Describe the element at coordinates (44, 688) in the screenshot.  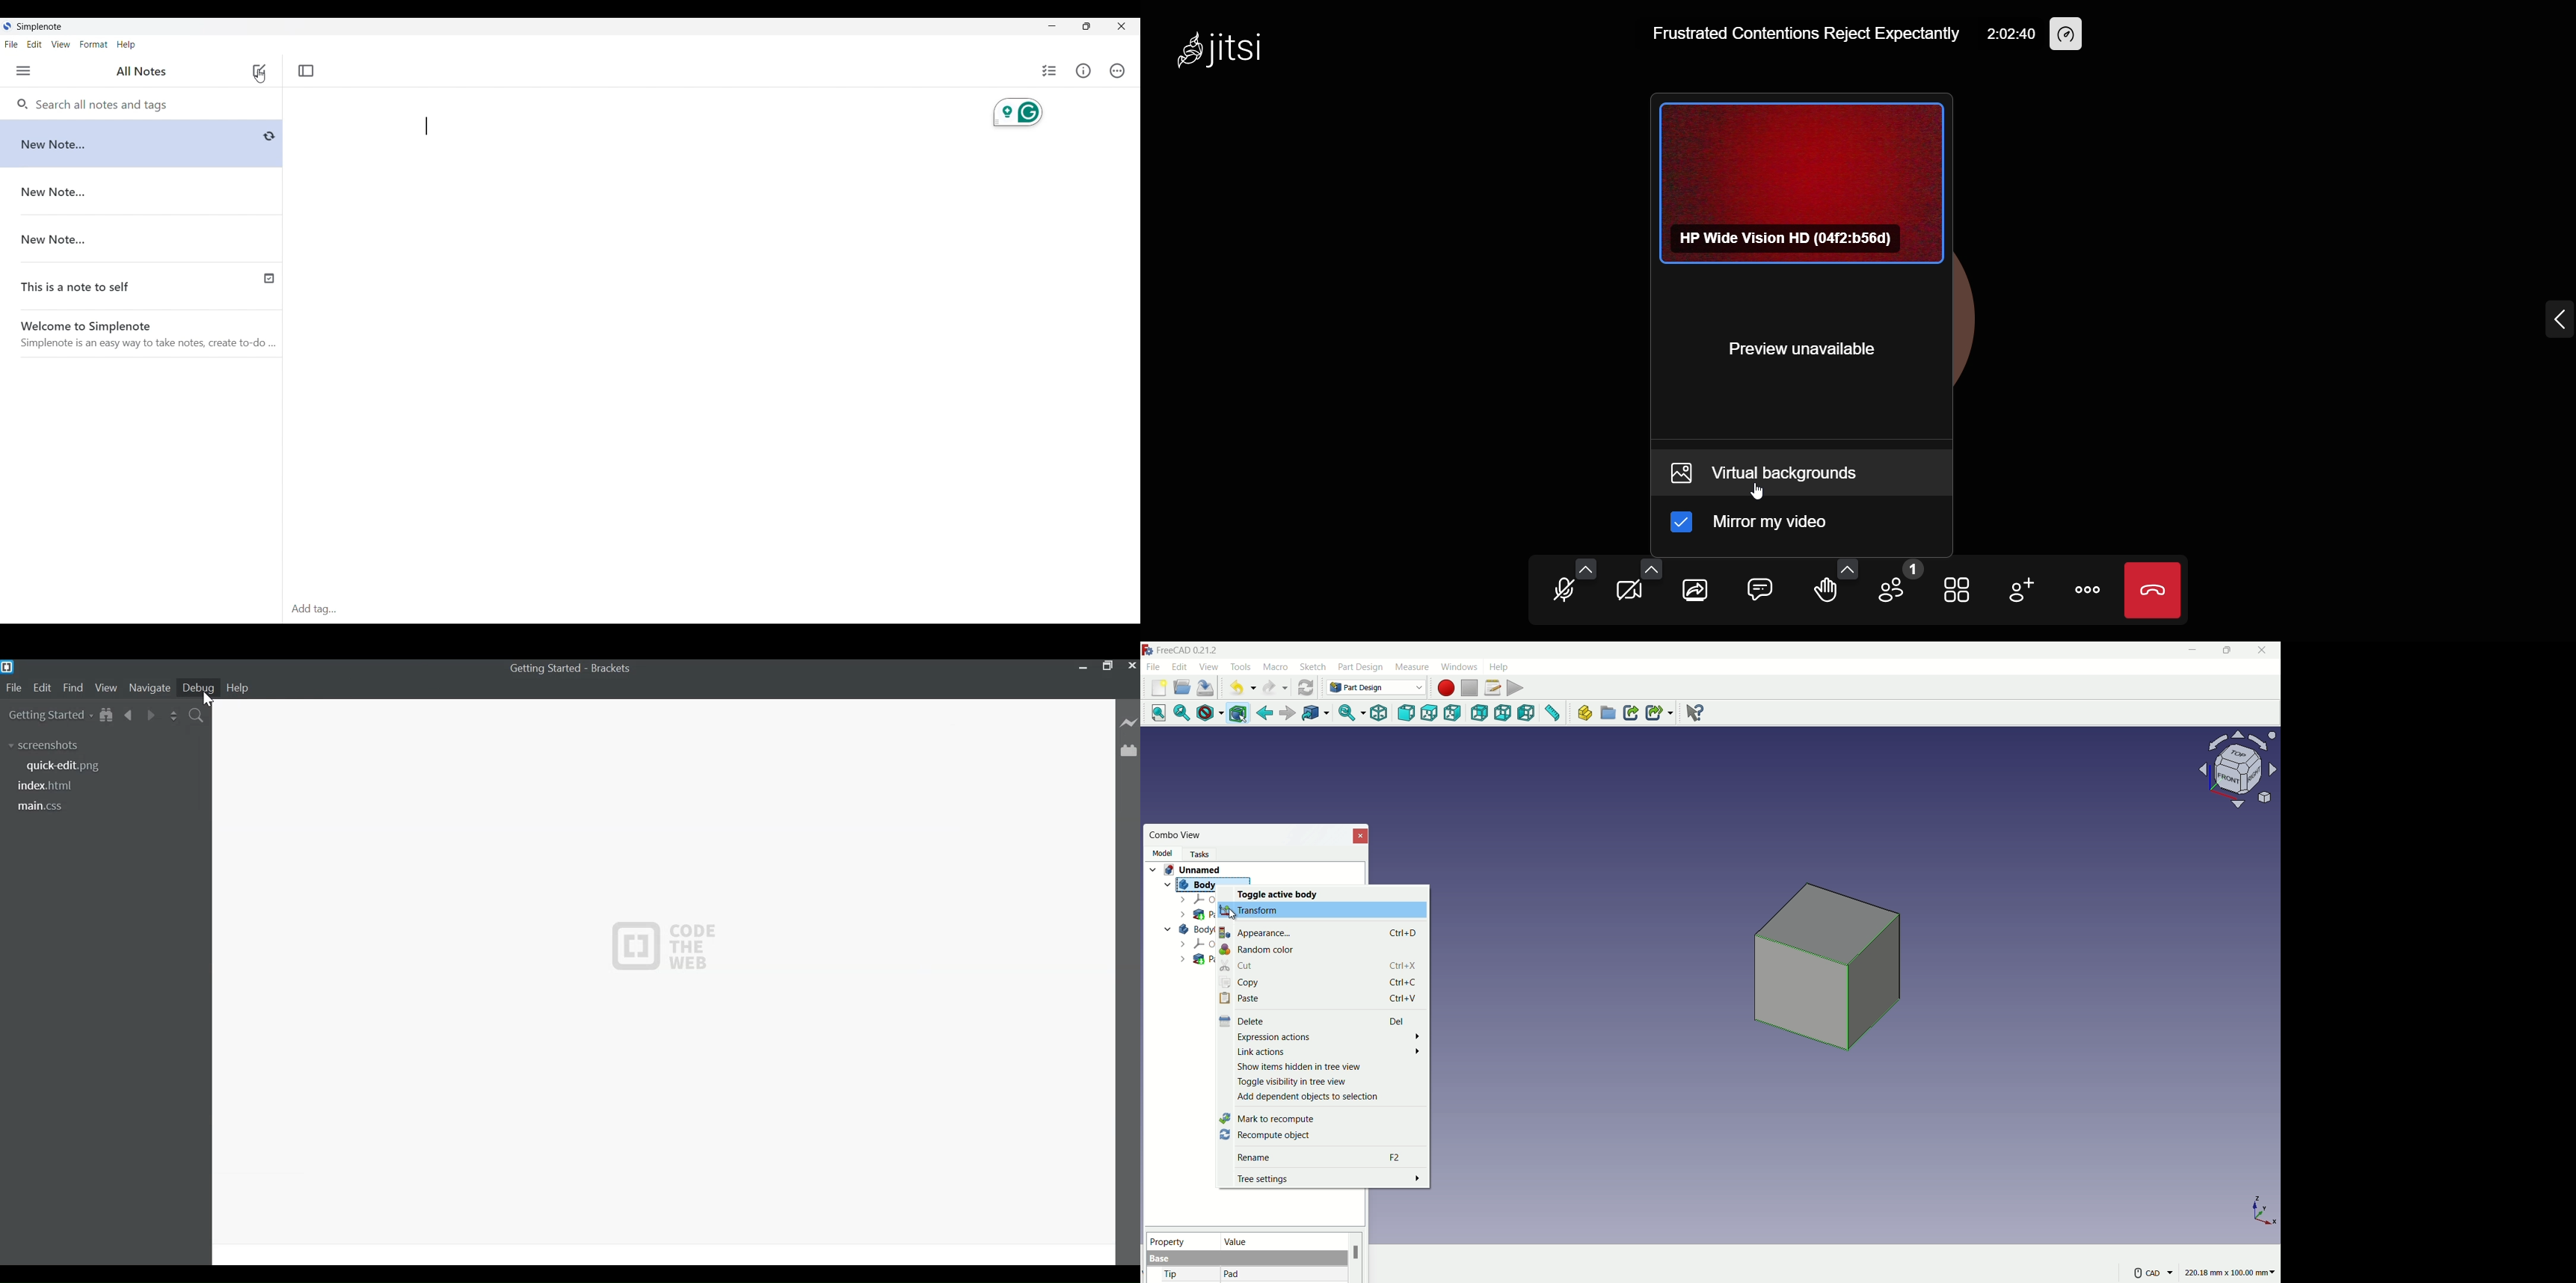
I see `Edit` at that location.